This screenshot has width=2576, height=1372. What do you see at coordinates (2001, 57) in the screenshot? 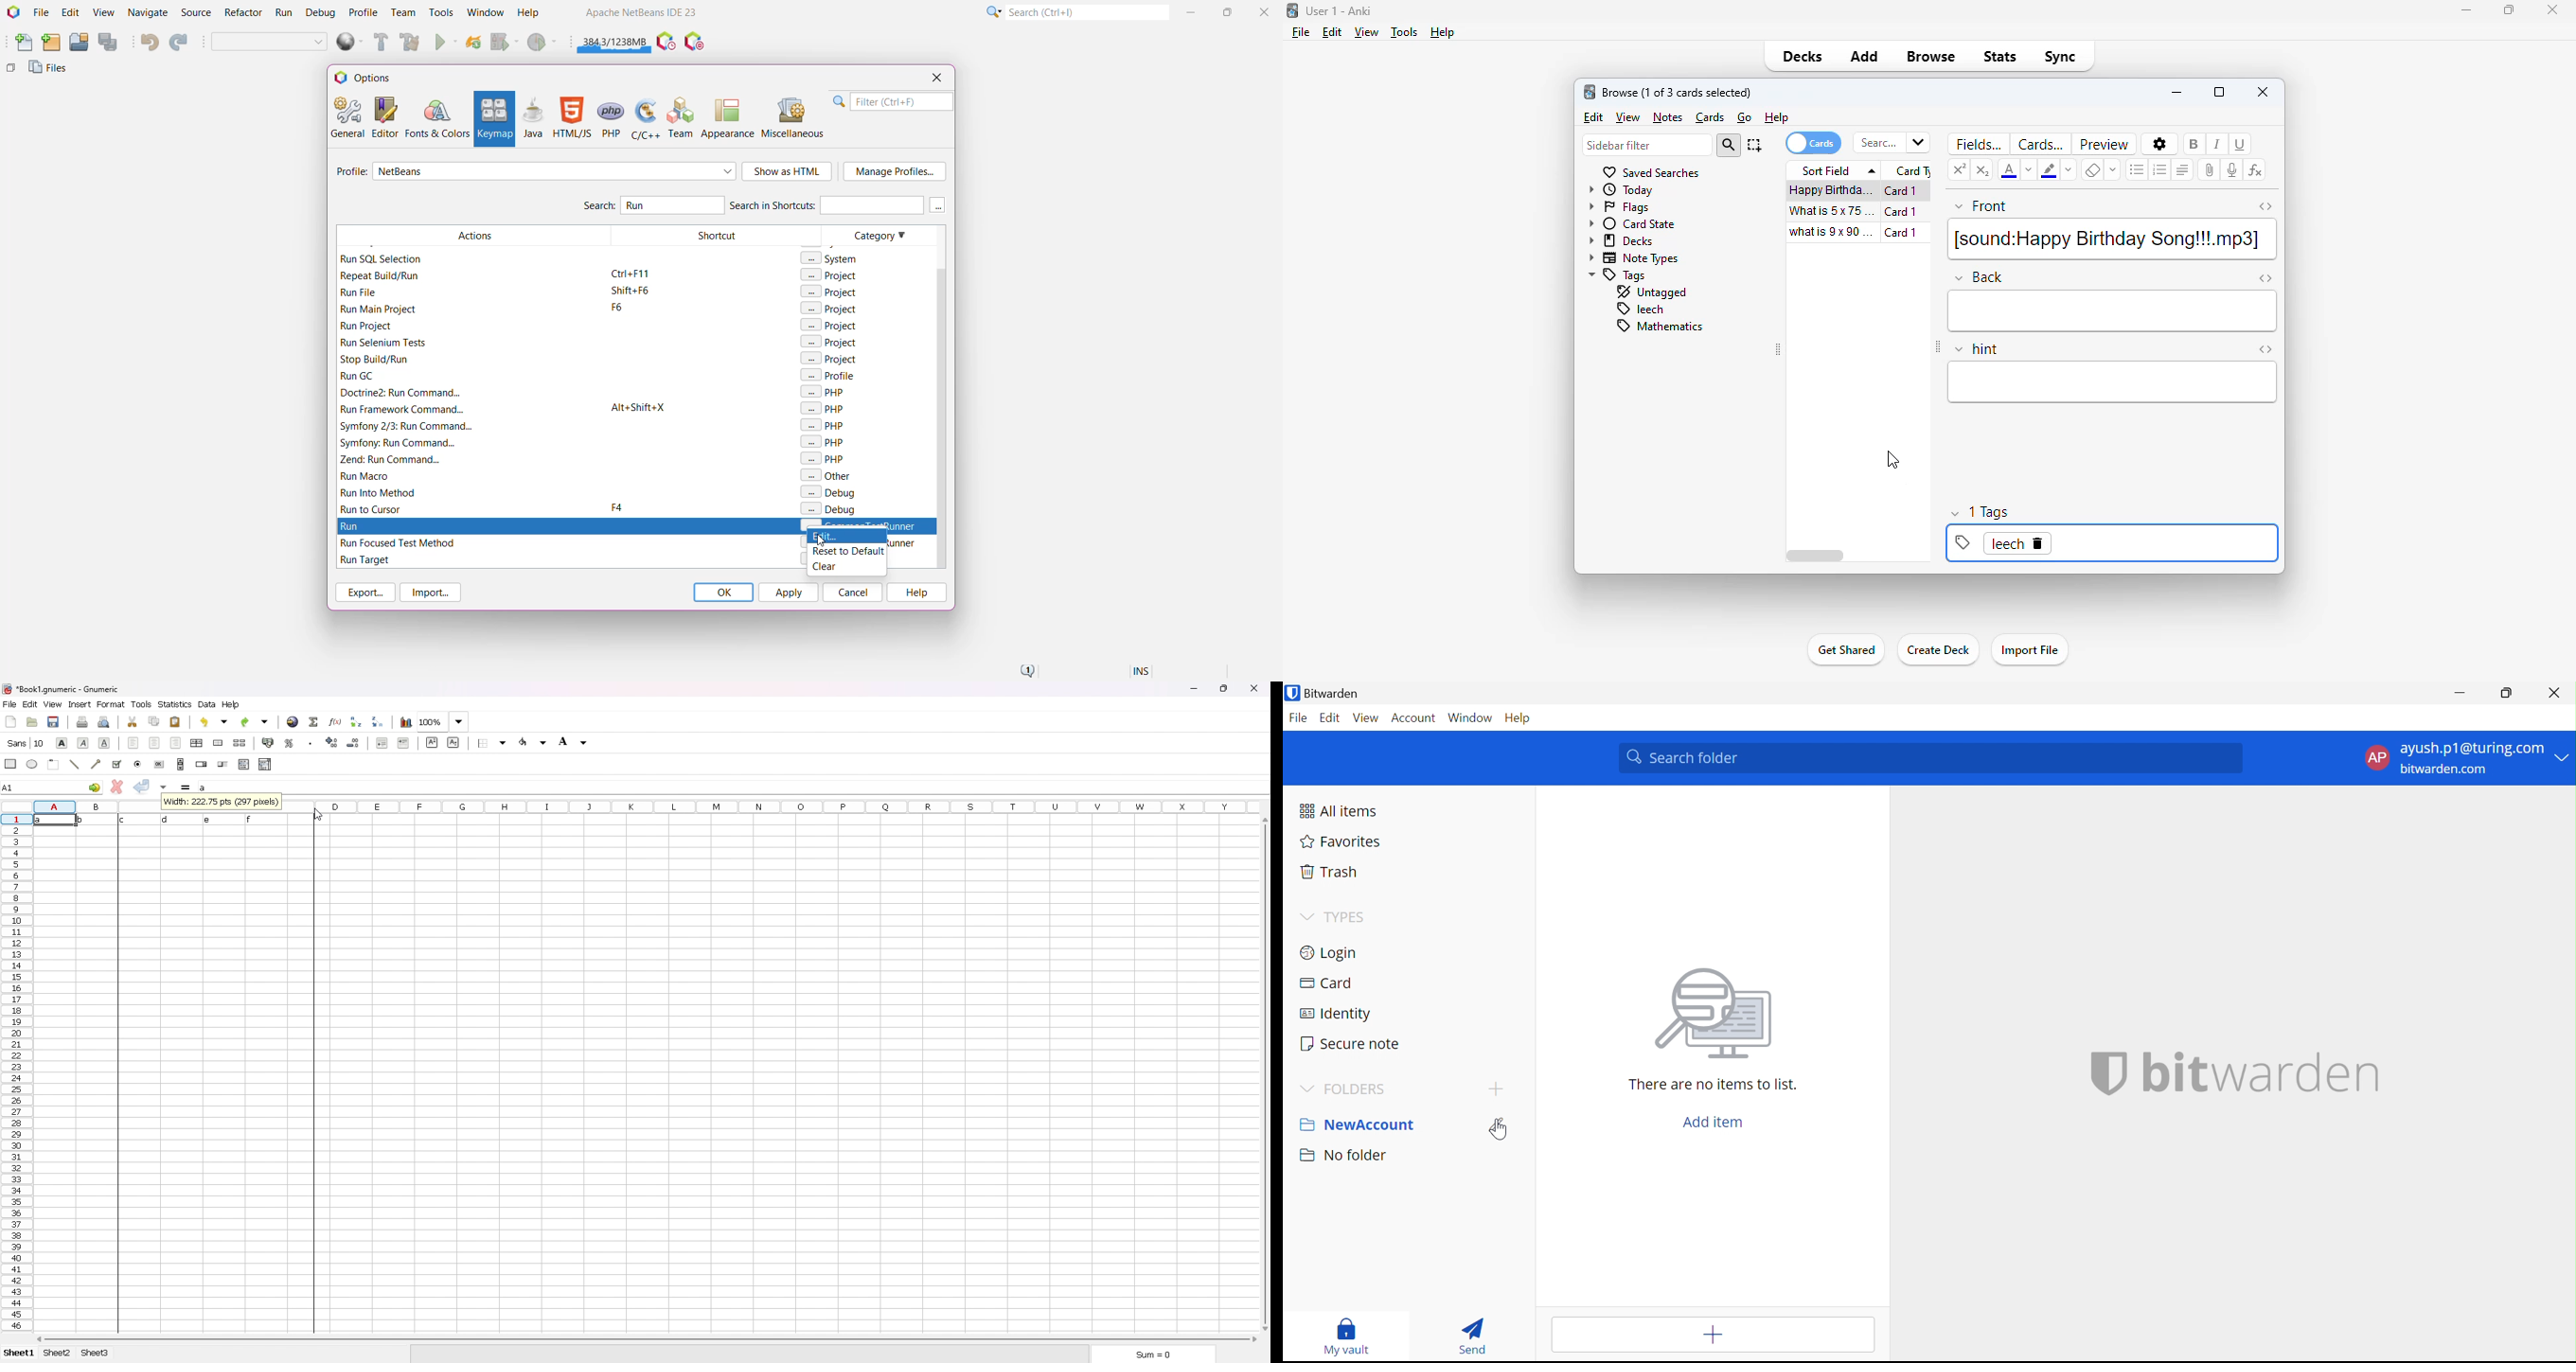
I see `stats` at bounding box center [2001, 57].